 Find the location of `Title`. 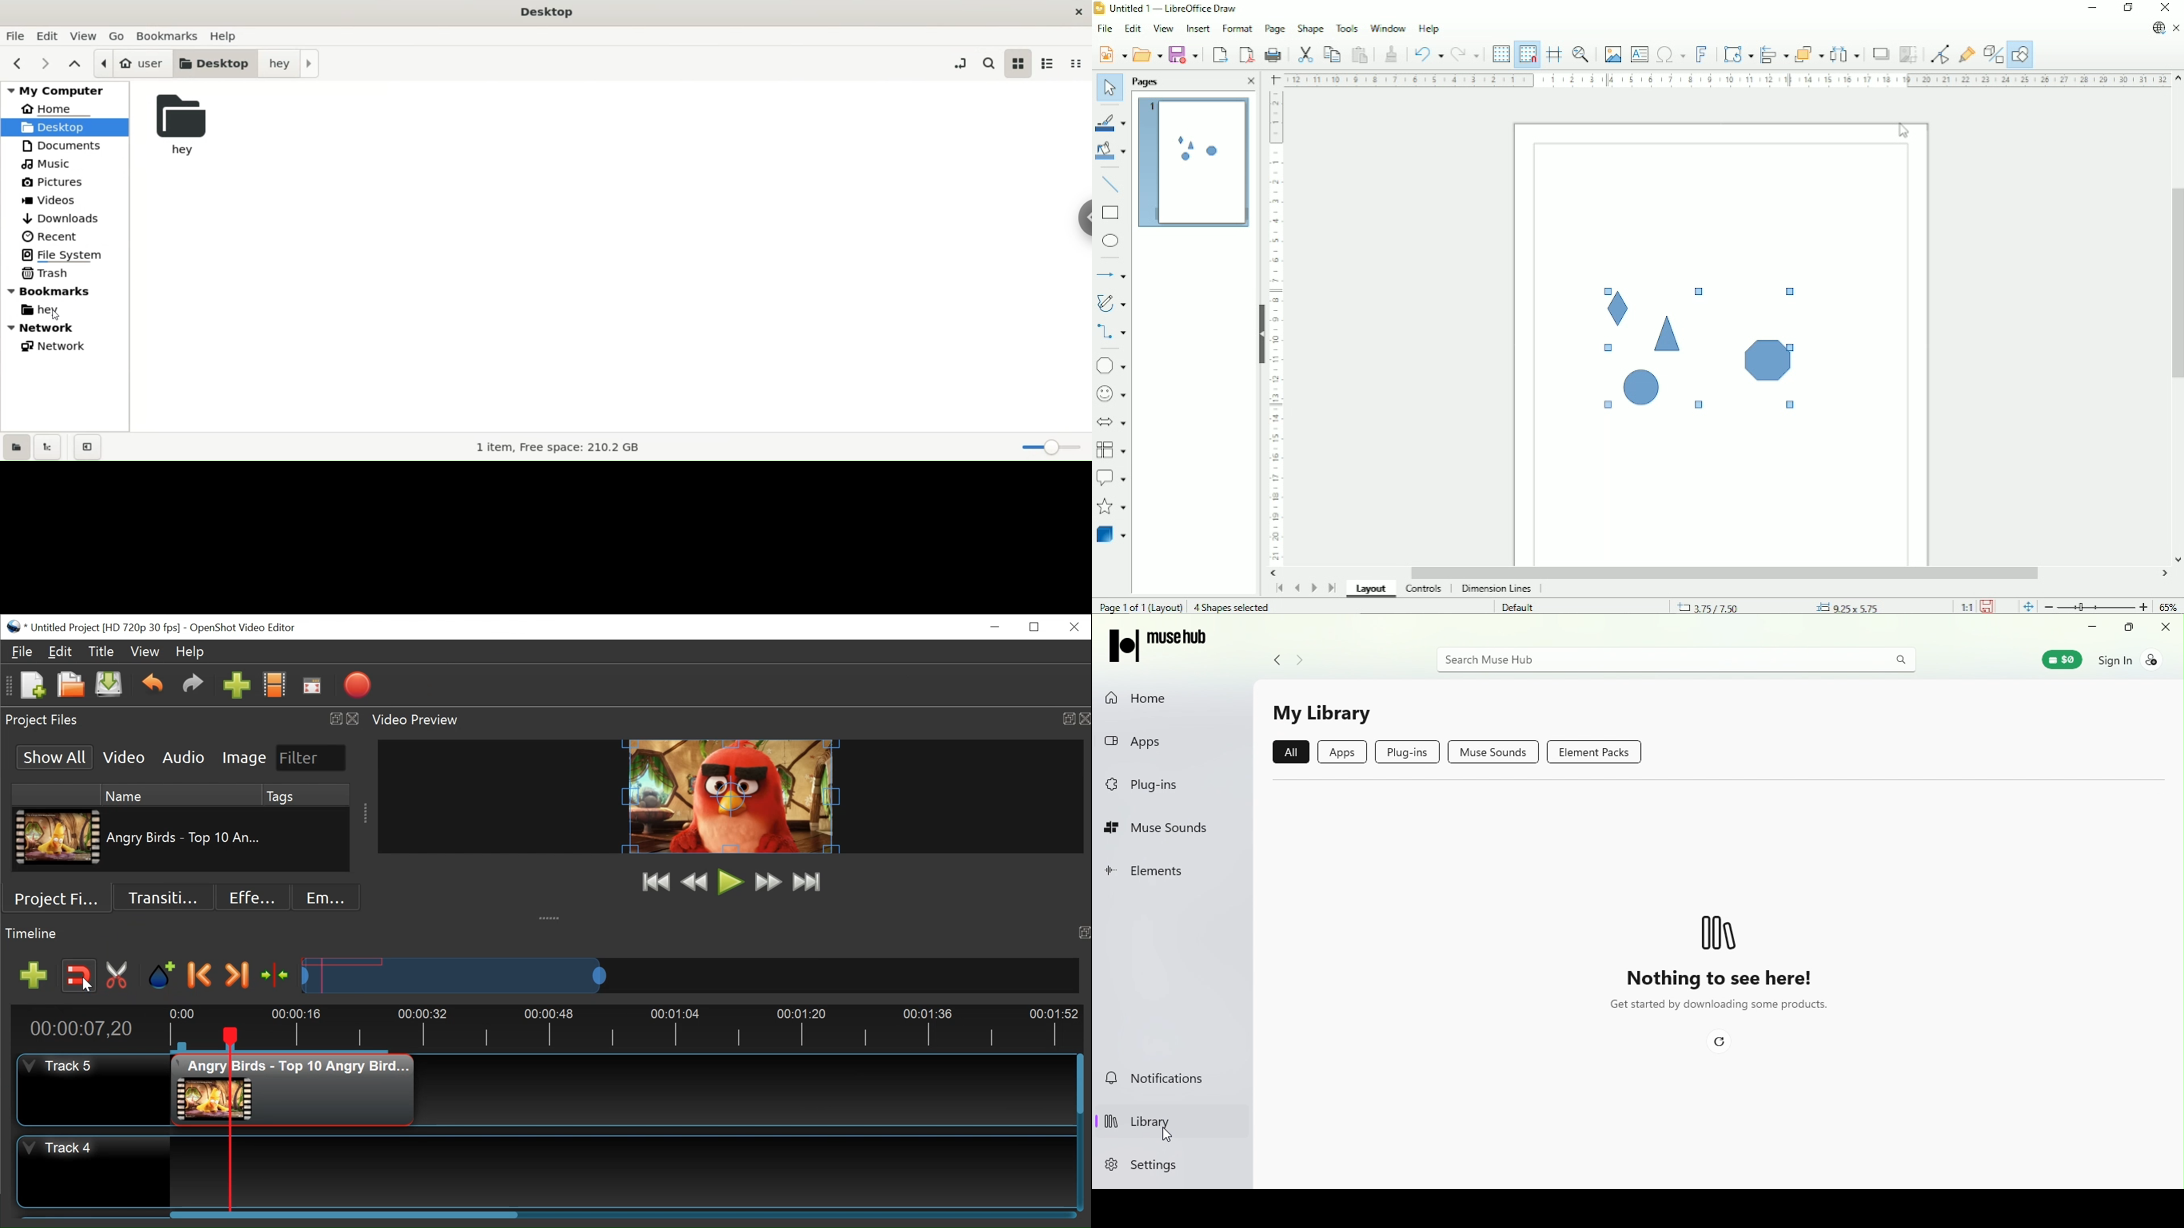

Title is located at coordinates (101, 652).